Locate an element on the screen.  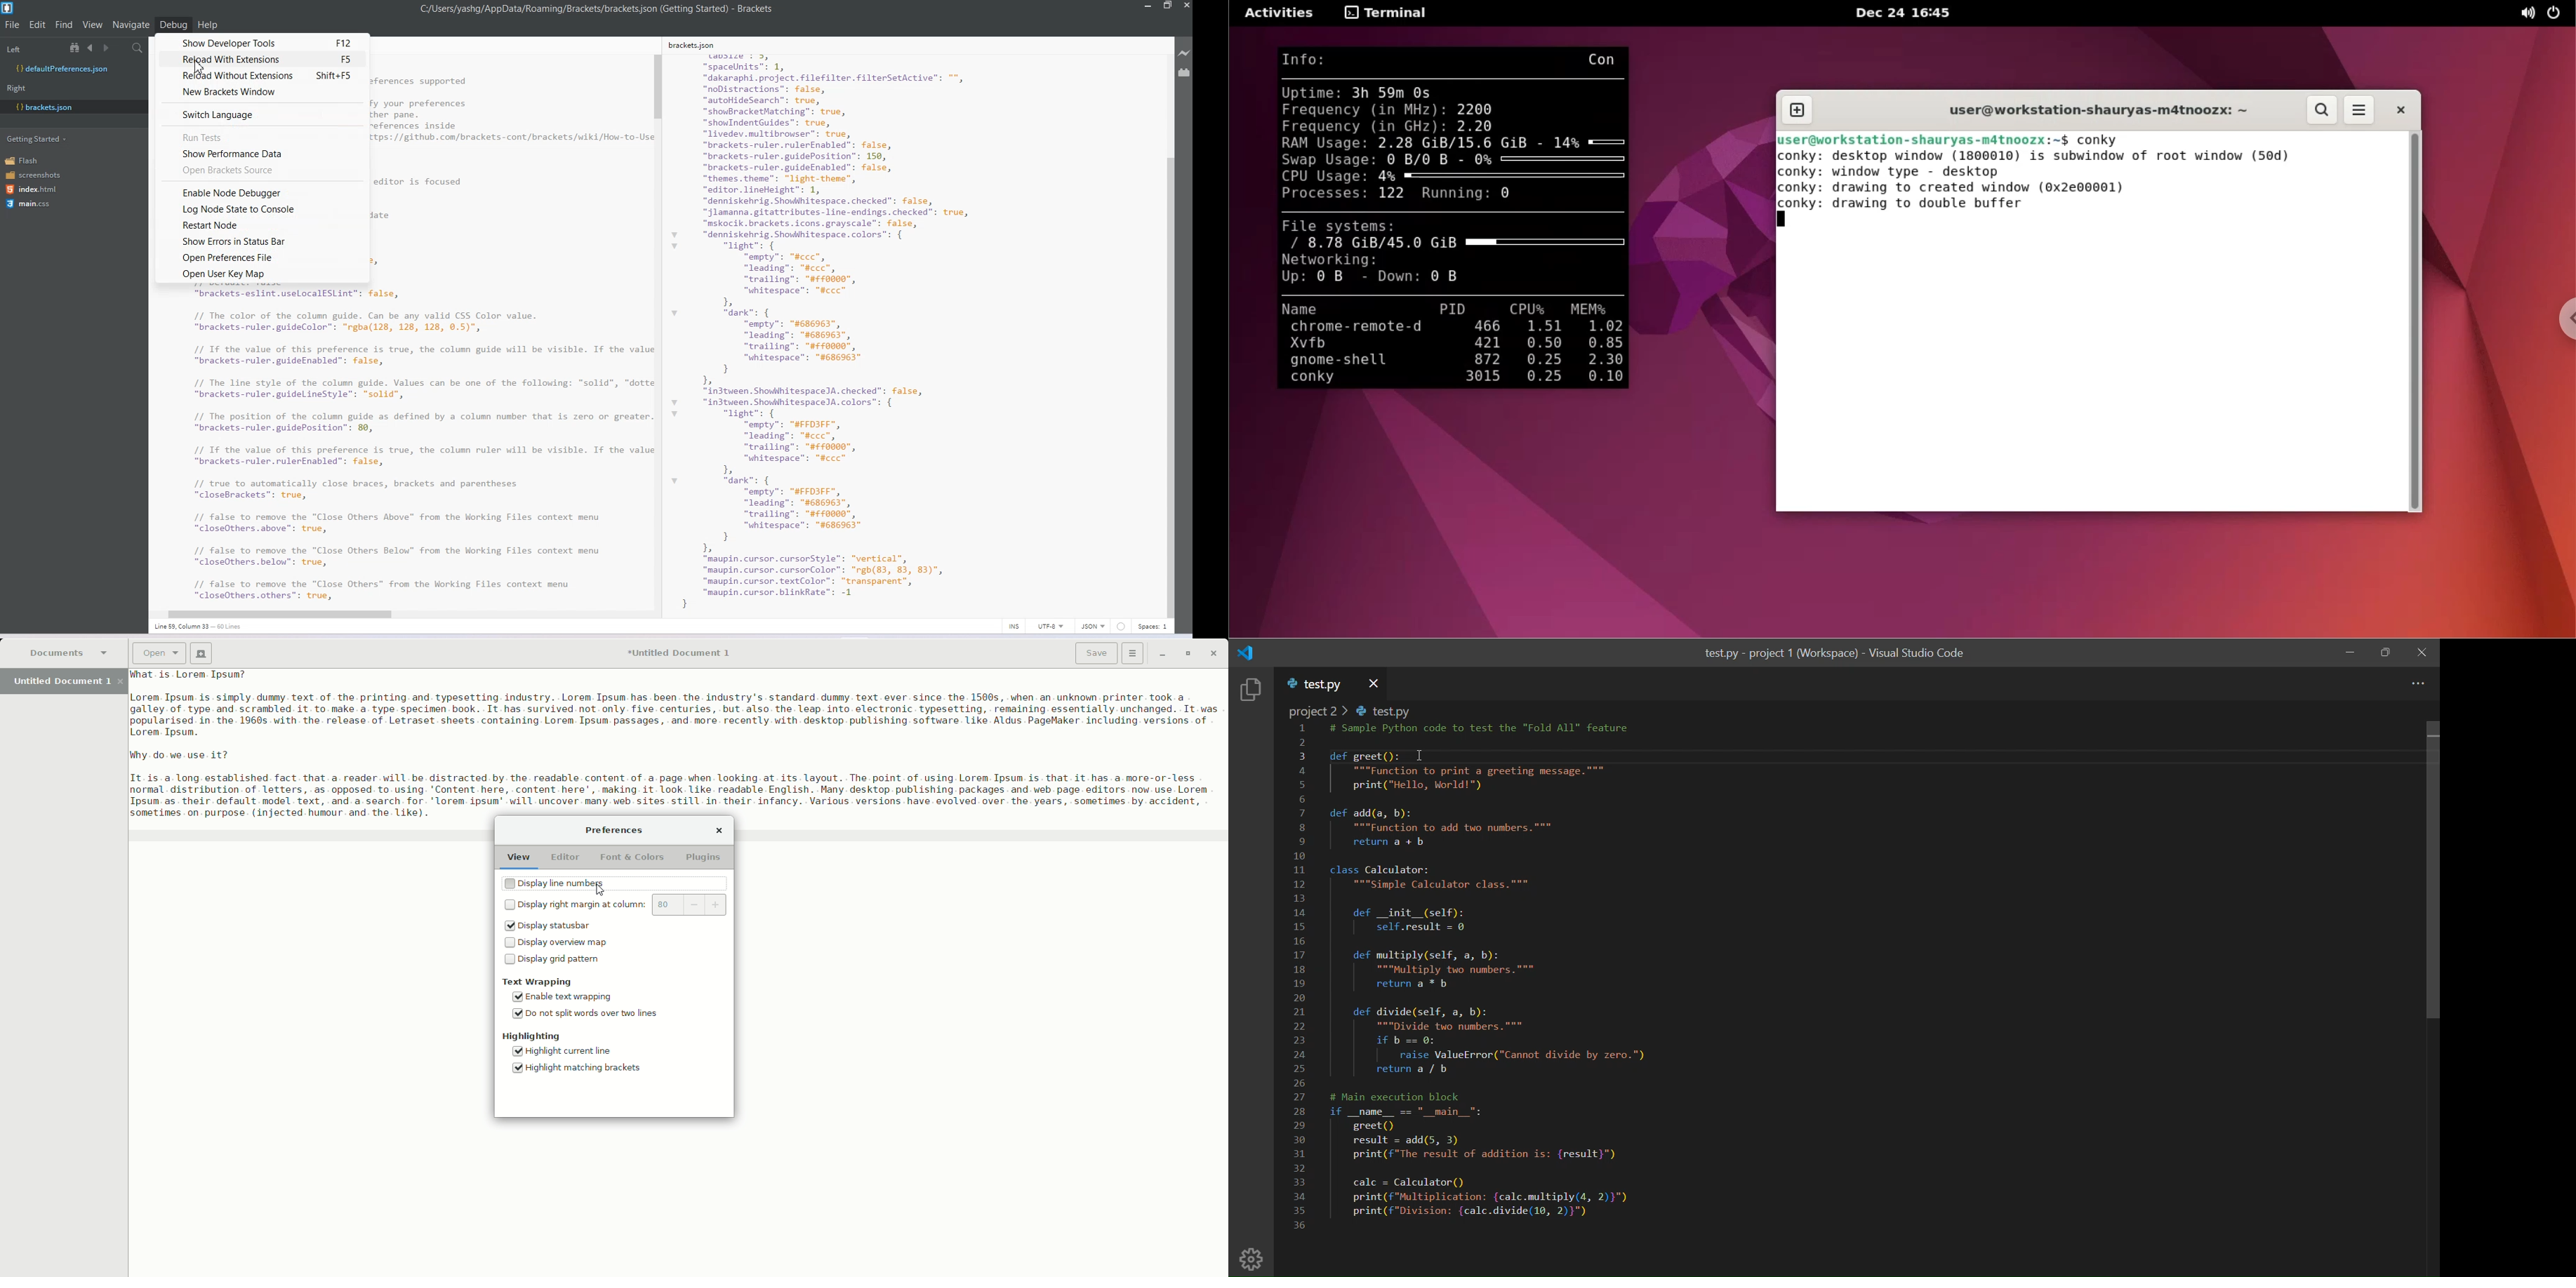
Defaultpreferences.json is located at coordinates (73, 69).